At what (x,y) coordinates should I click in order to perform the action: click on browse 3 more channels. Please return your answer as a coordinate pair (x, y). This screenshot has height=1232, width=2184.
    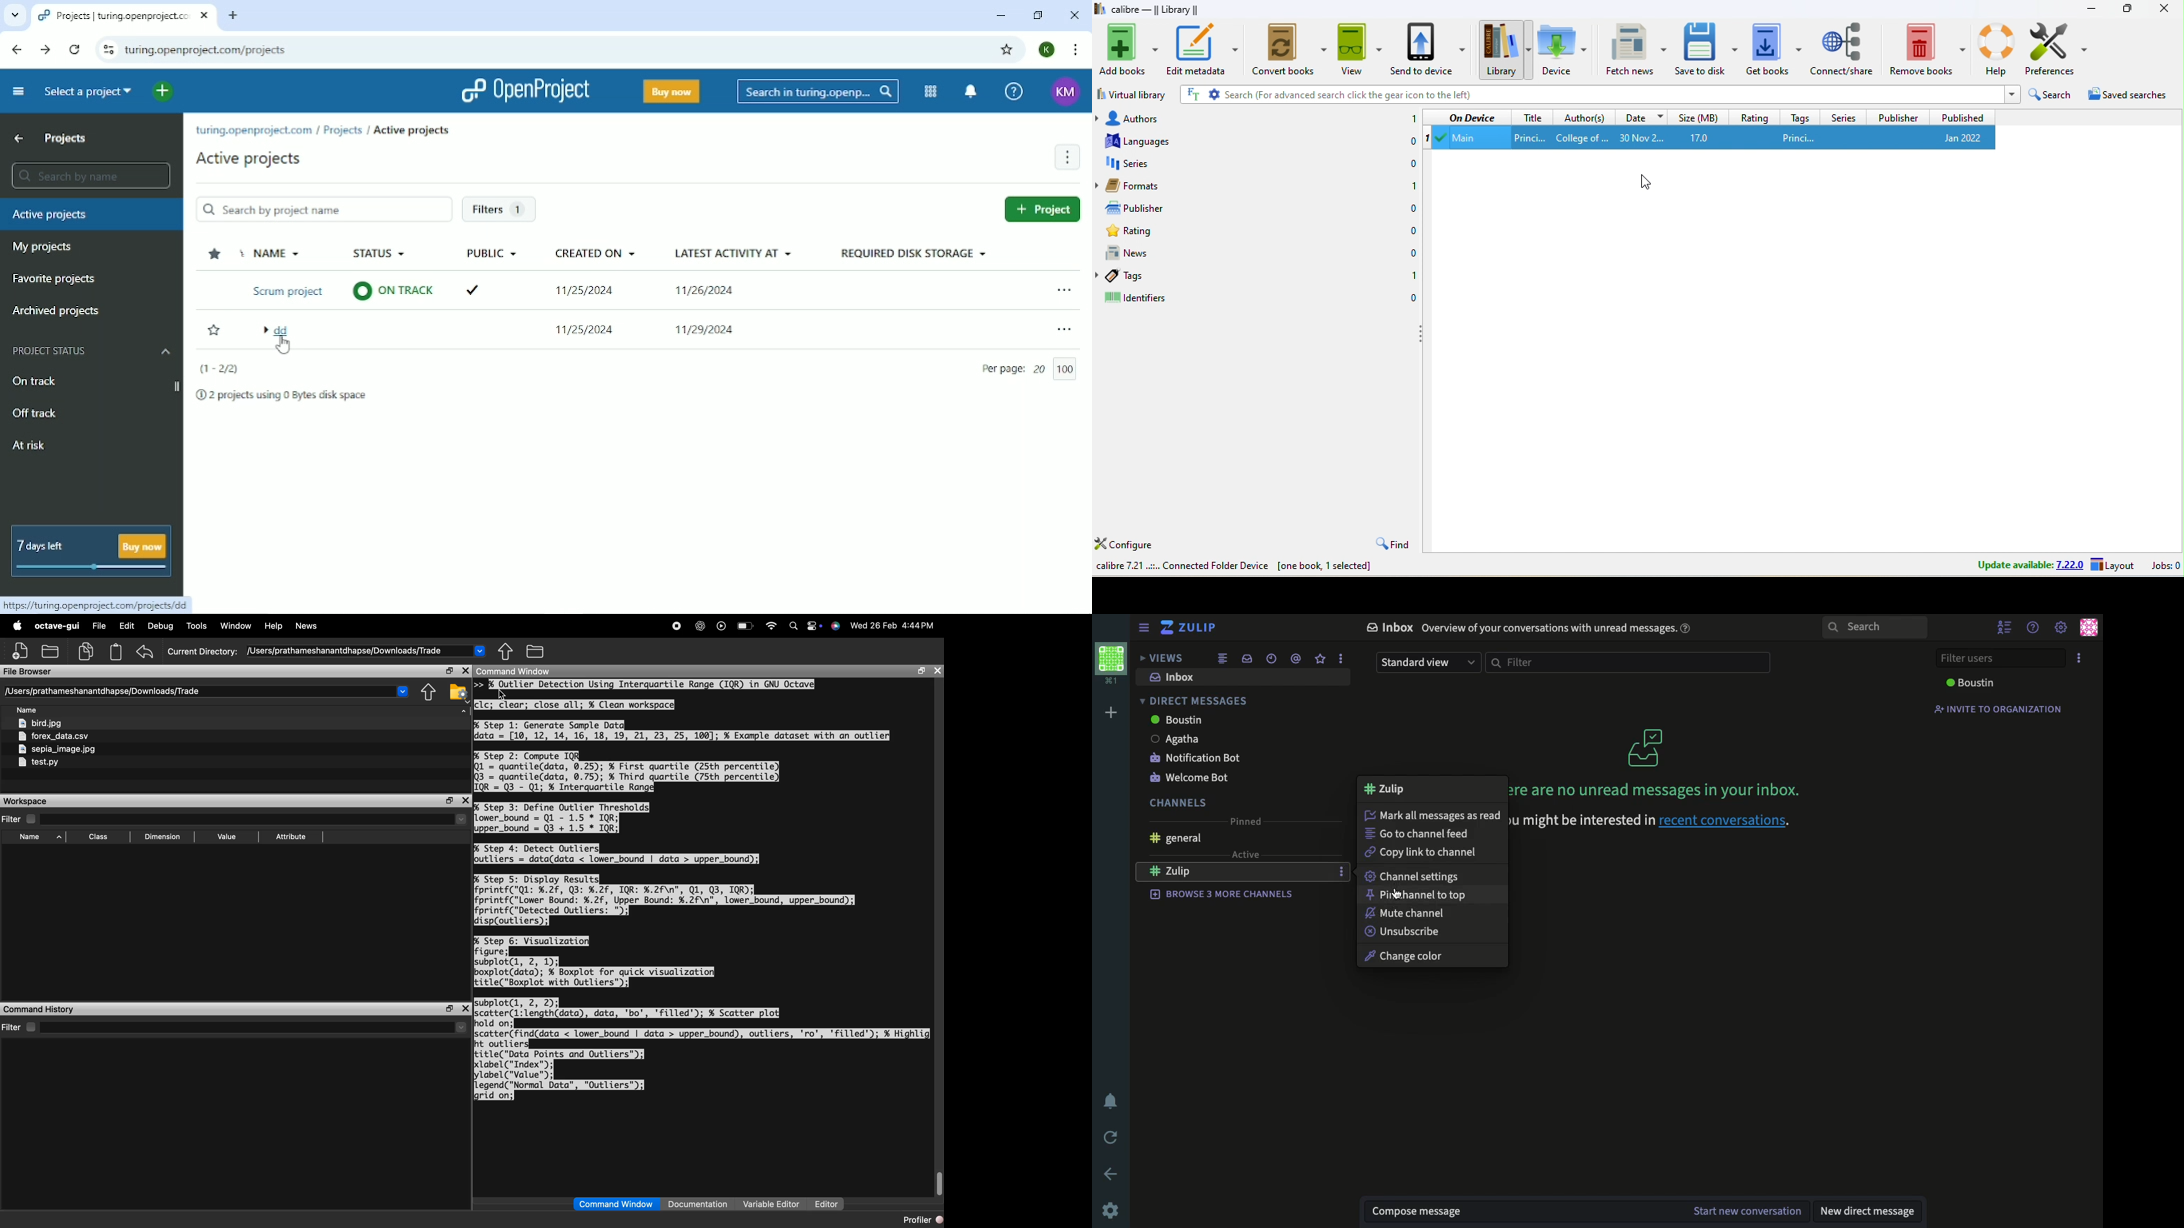
    Looking at the image, I should click on (1223, 893).